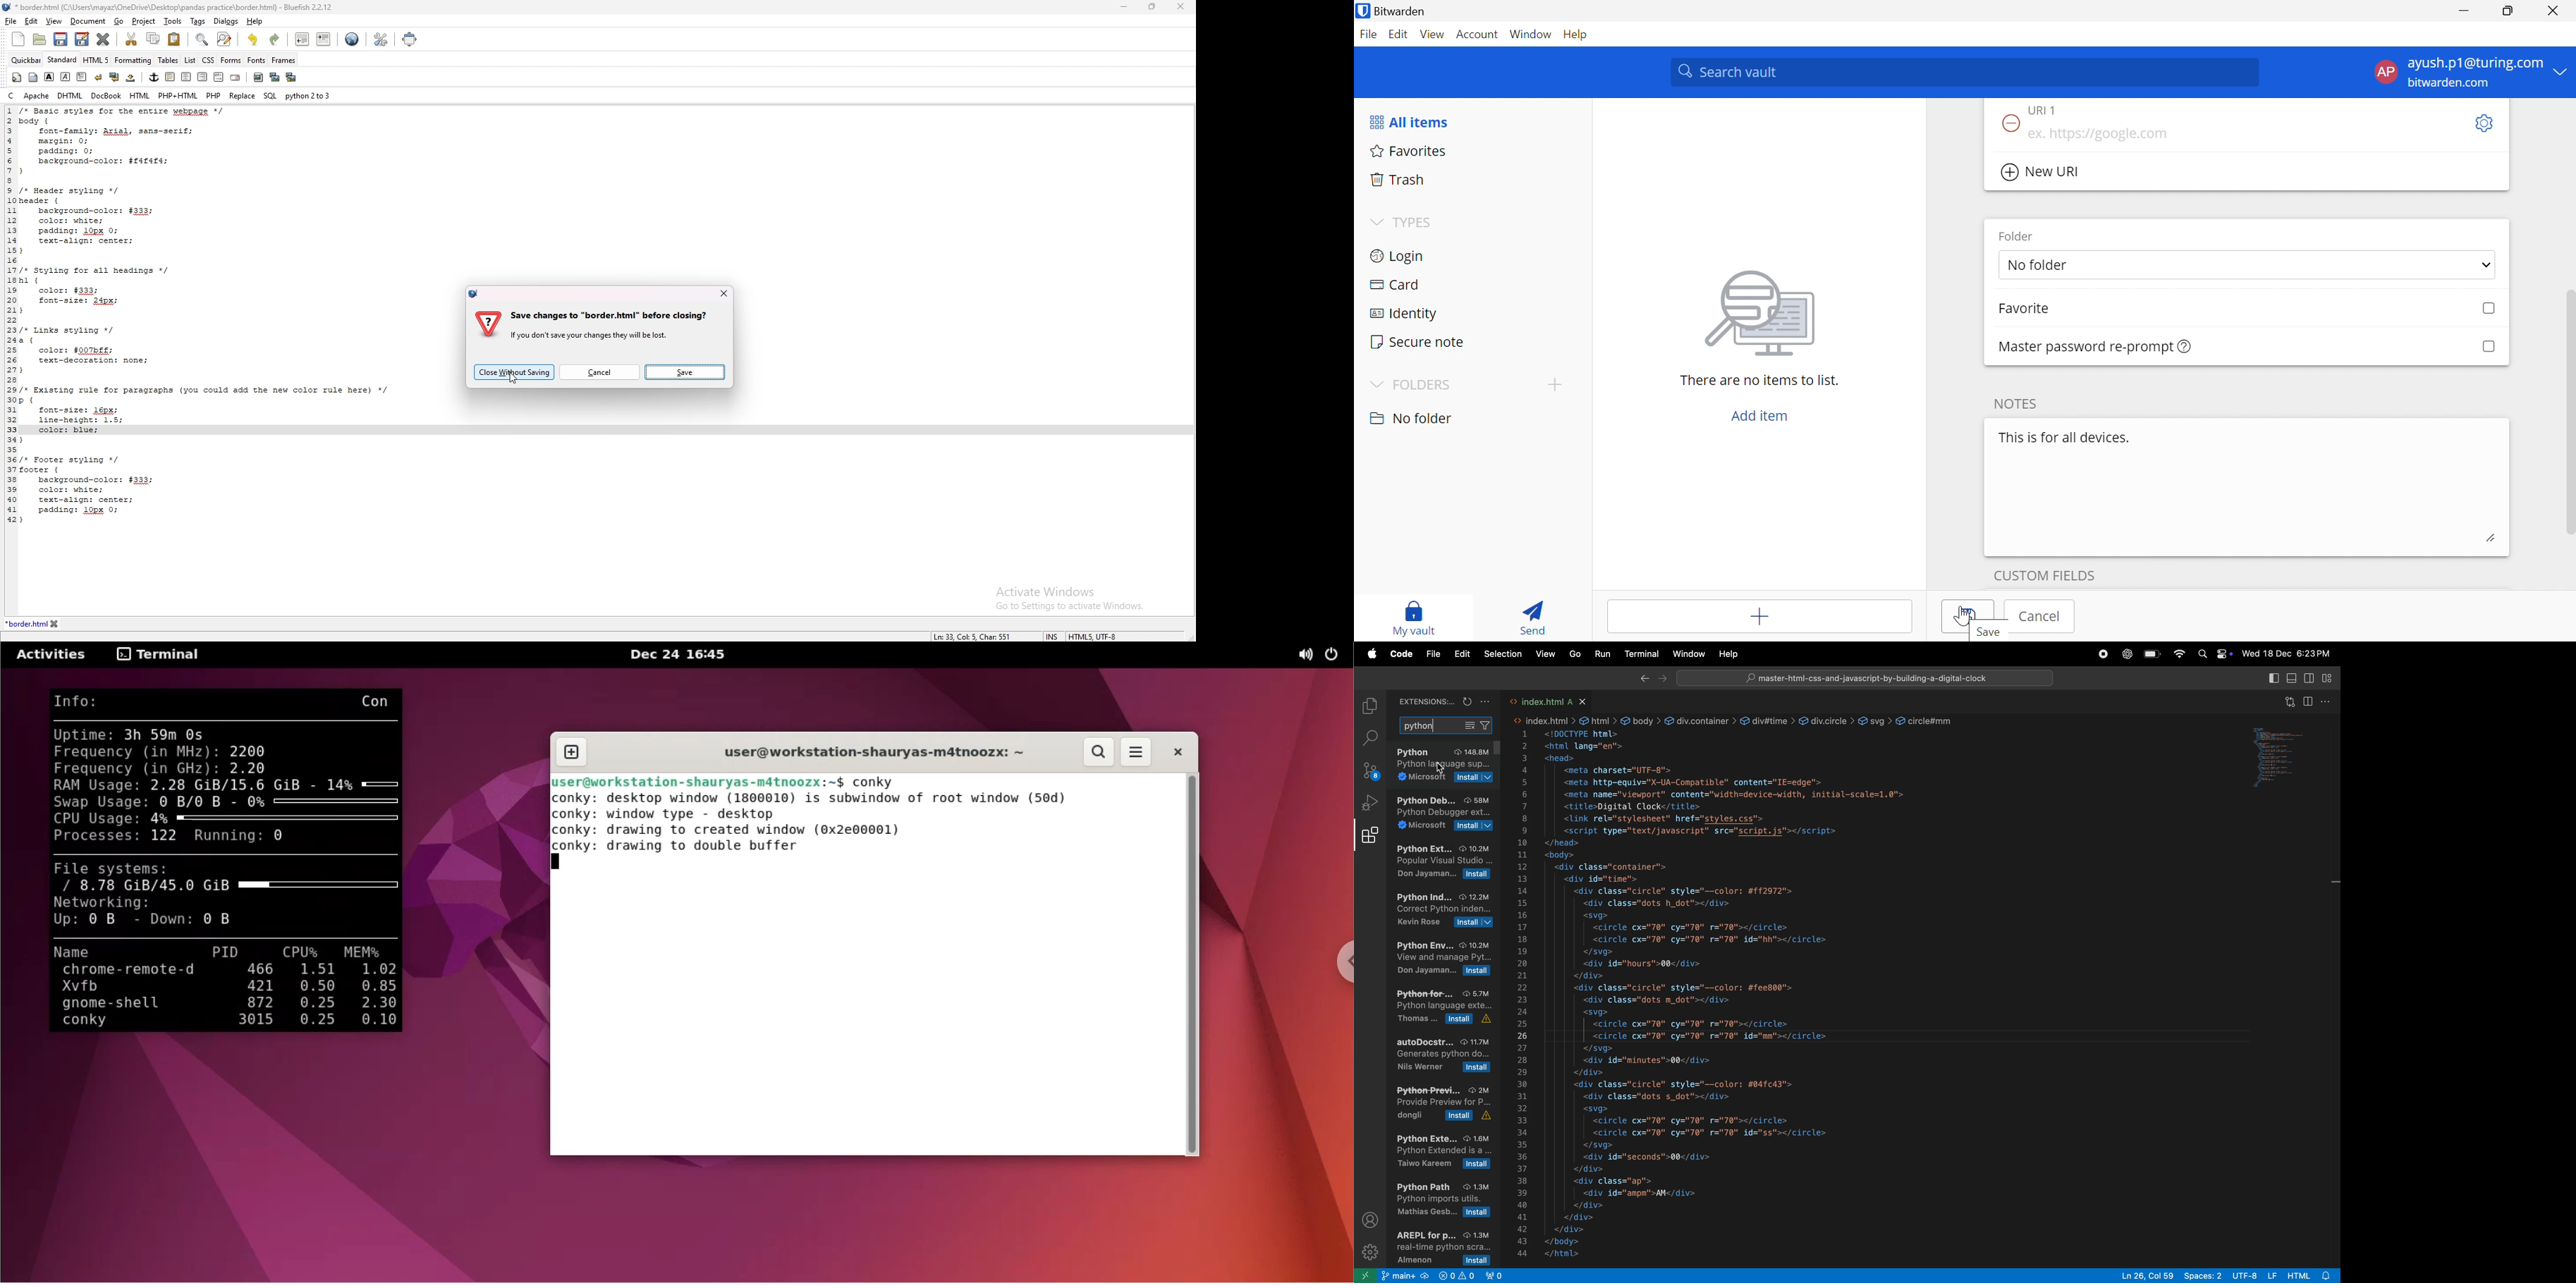 The image size is (2576, 1288). I want to click on python extension, so click(1447, 766).